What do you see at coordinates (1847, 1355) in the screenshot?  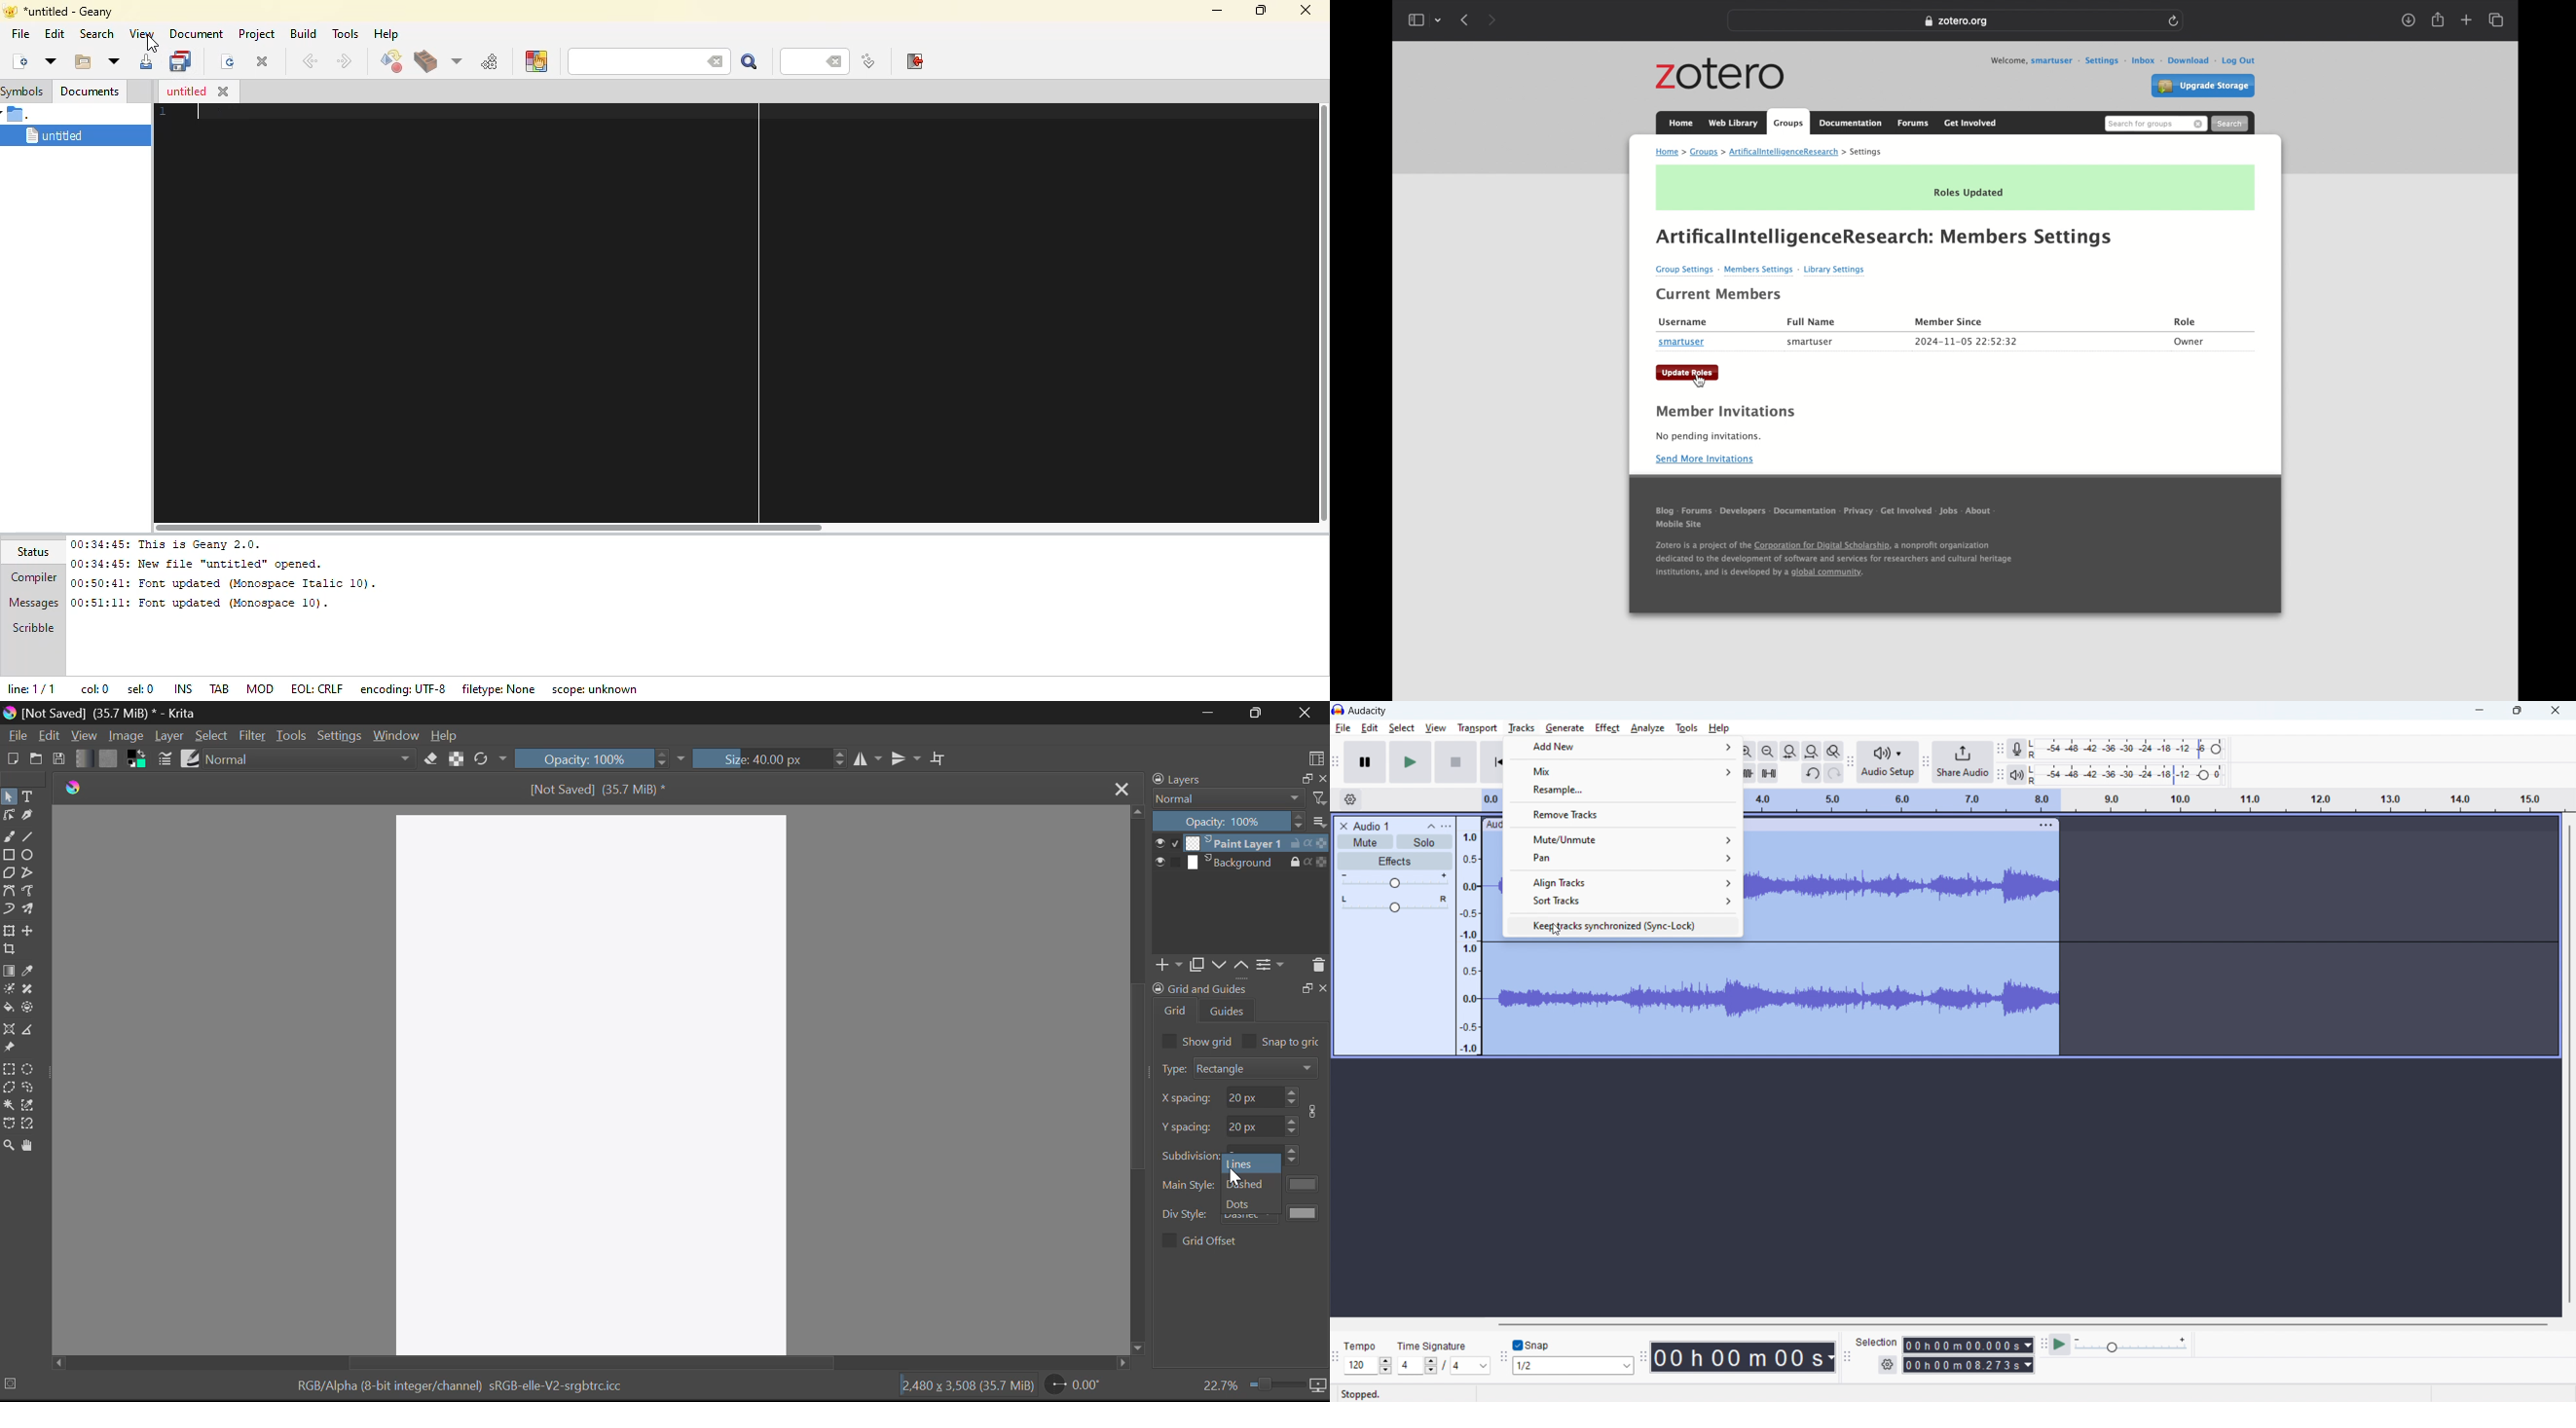 I see `selection toolbar` at bounding box center [1847, 1355].